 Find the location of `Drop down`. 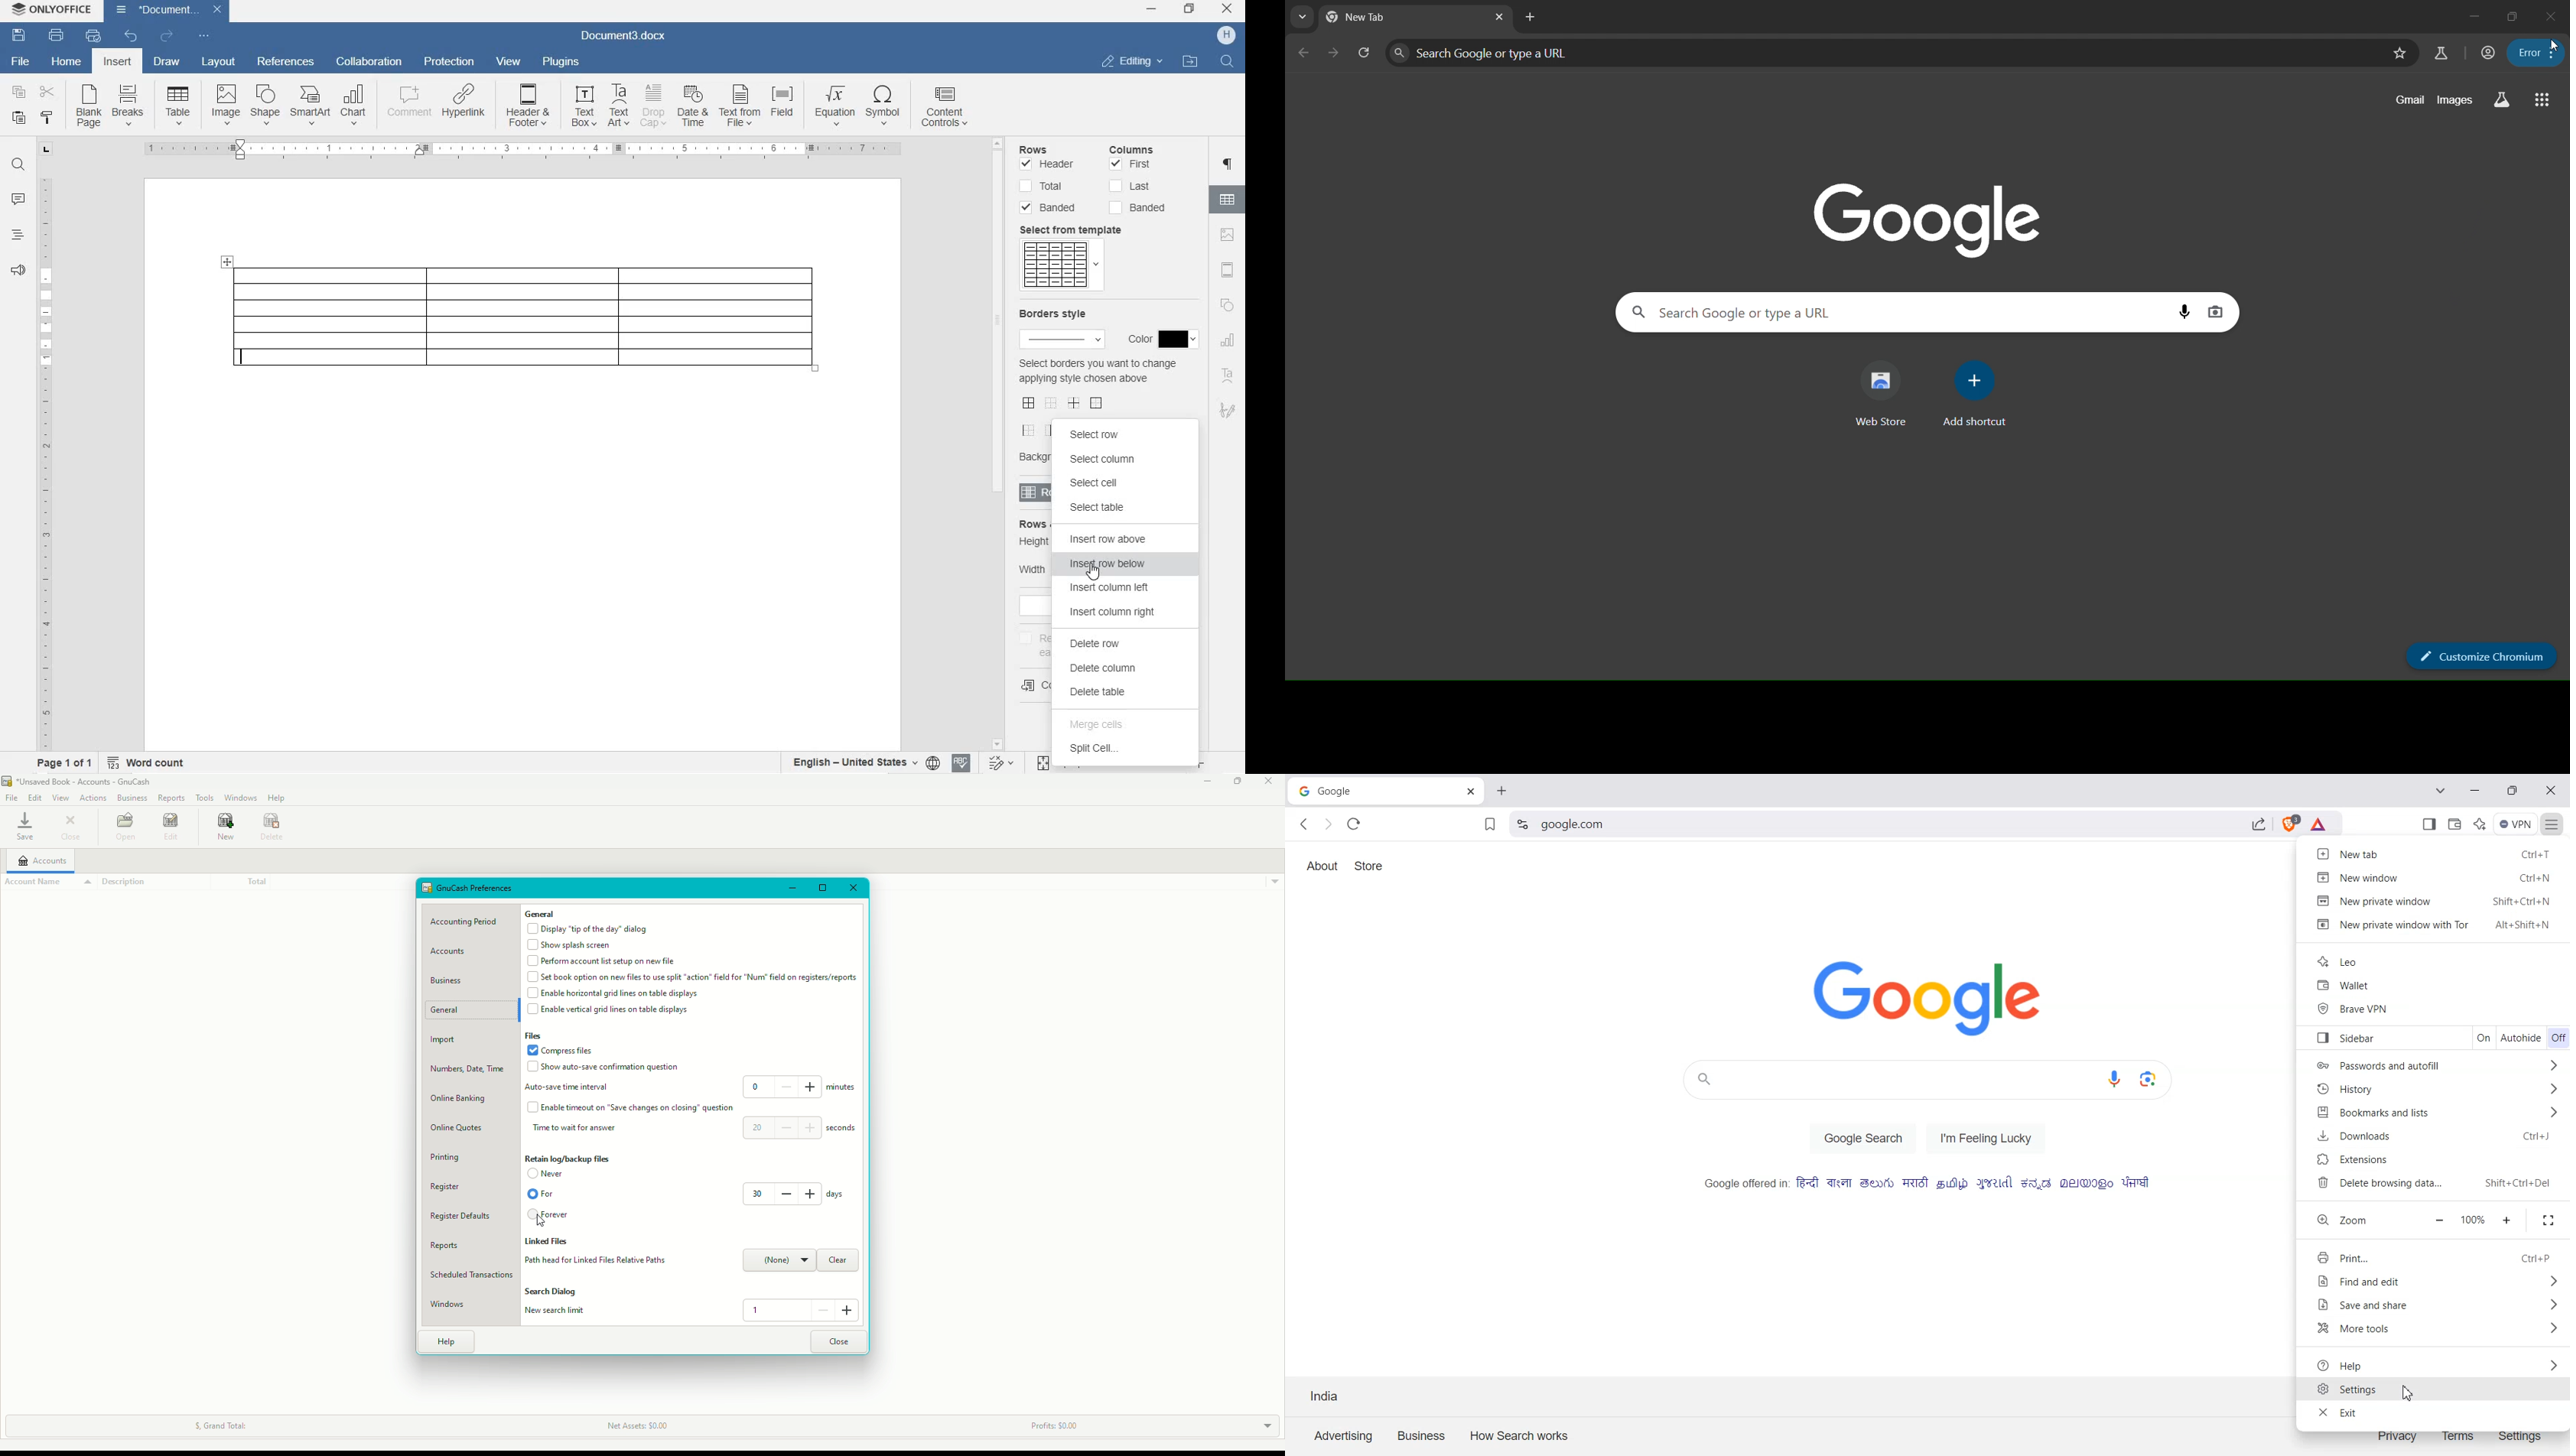

Drop down is located at coordinates (1274, 882).